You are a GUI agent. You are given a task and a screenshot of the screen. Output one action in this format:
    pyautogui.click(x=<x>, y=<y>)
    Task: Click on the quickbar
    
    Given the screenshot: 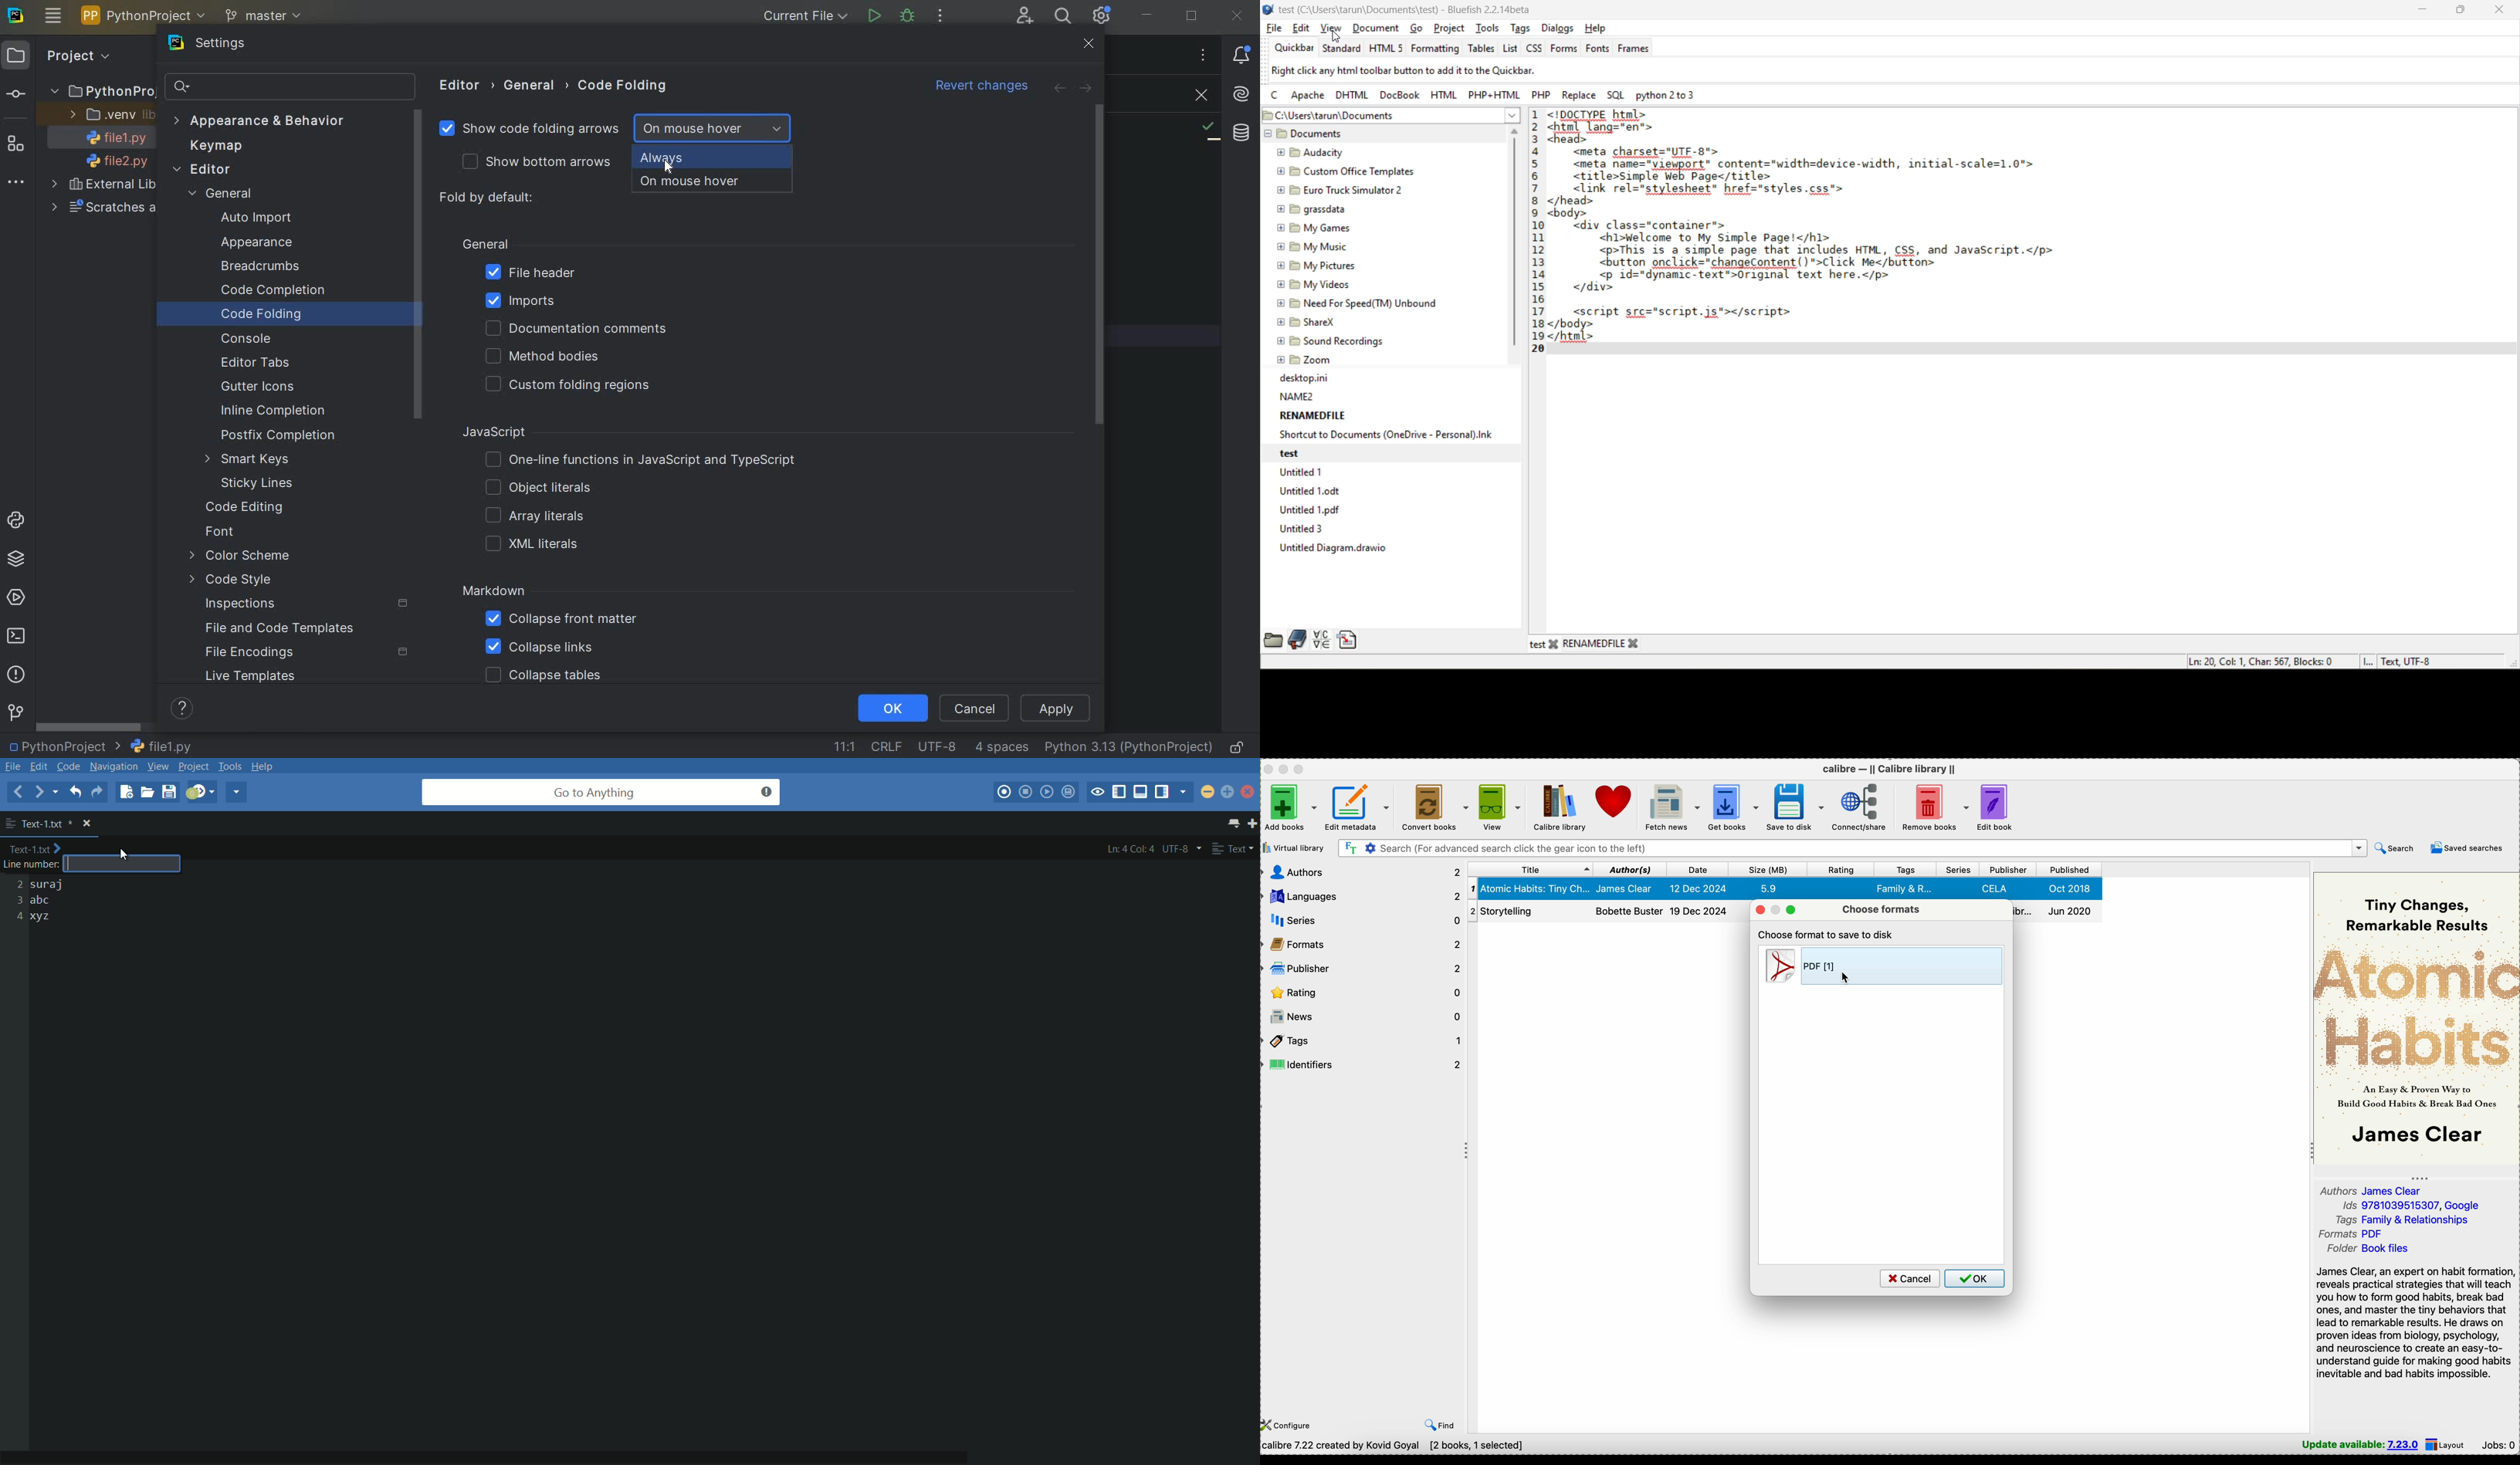 What is the action you would take?
    pyautogui.click(x=1291, y=49)
    